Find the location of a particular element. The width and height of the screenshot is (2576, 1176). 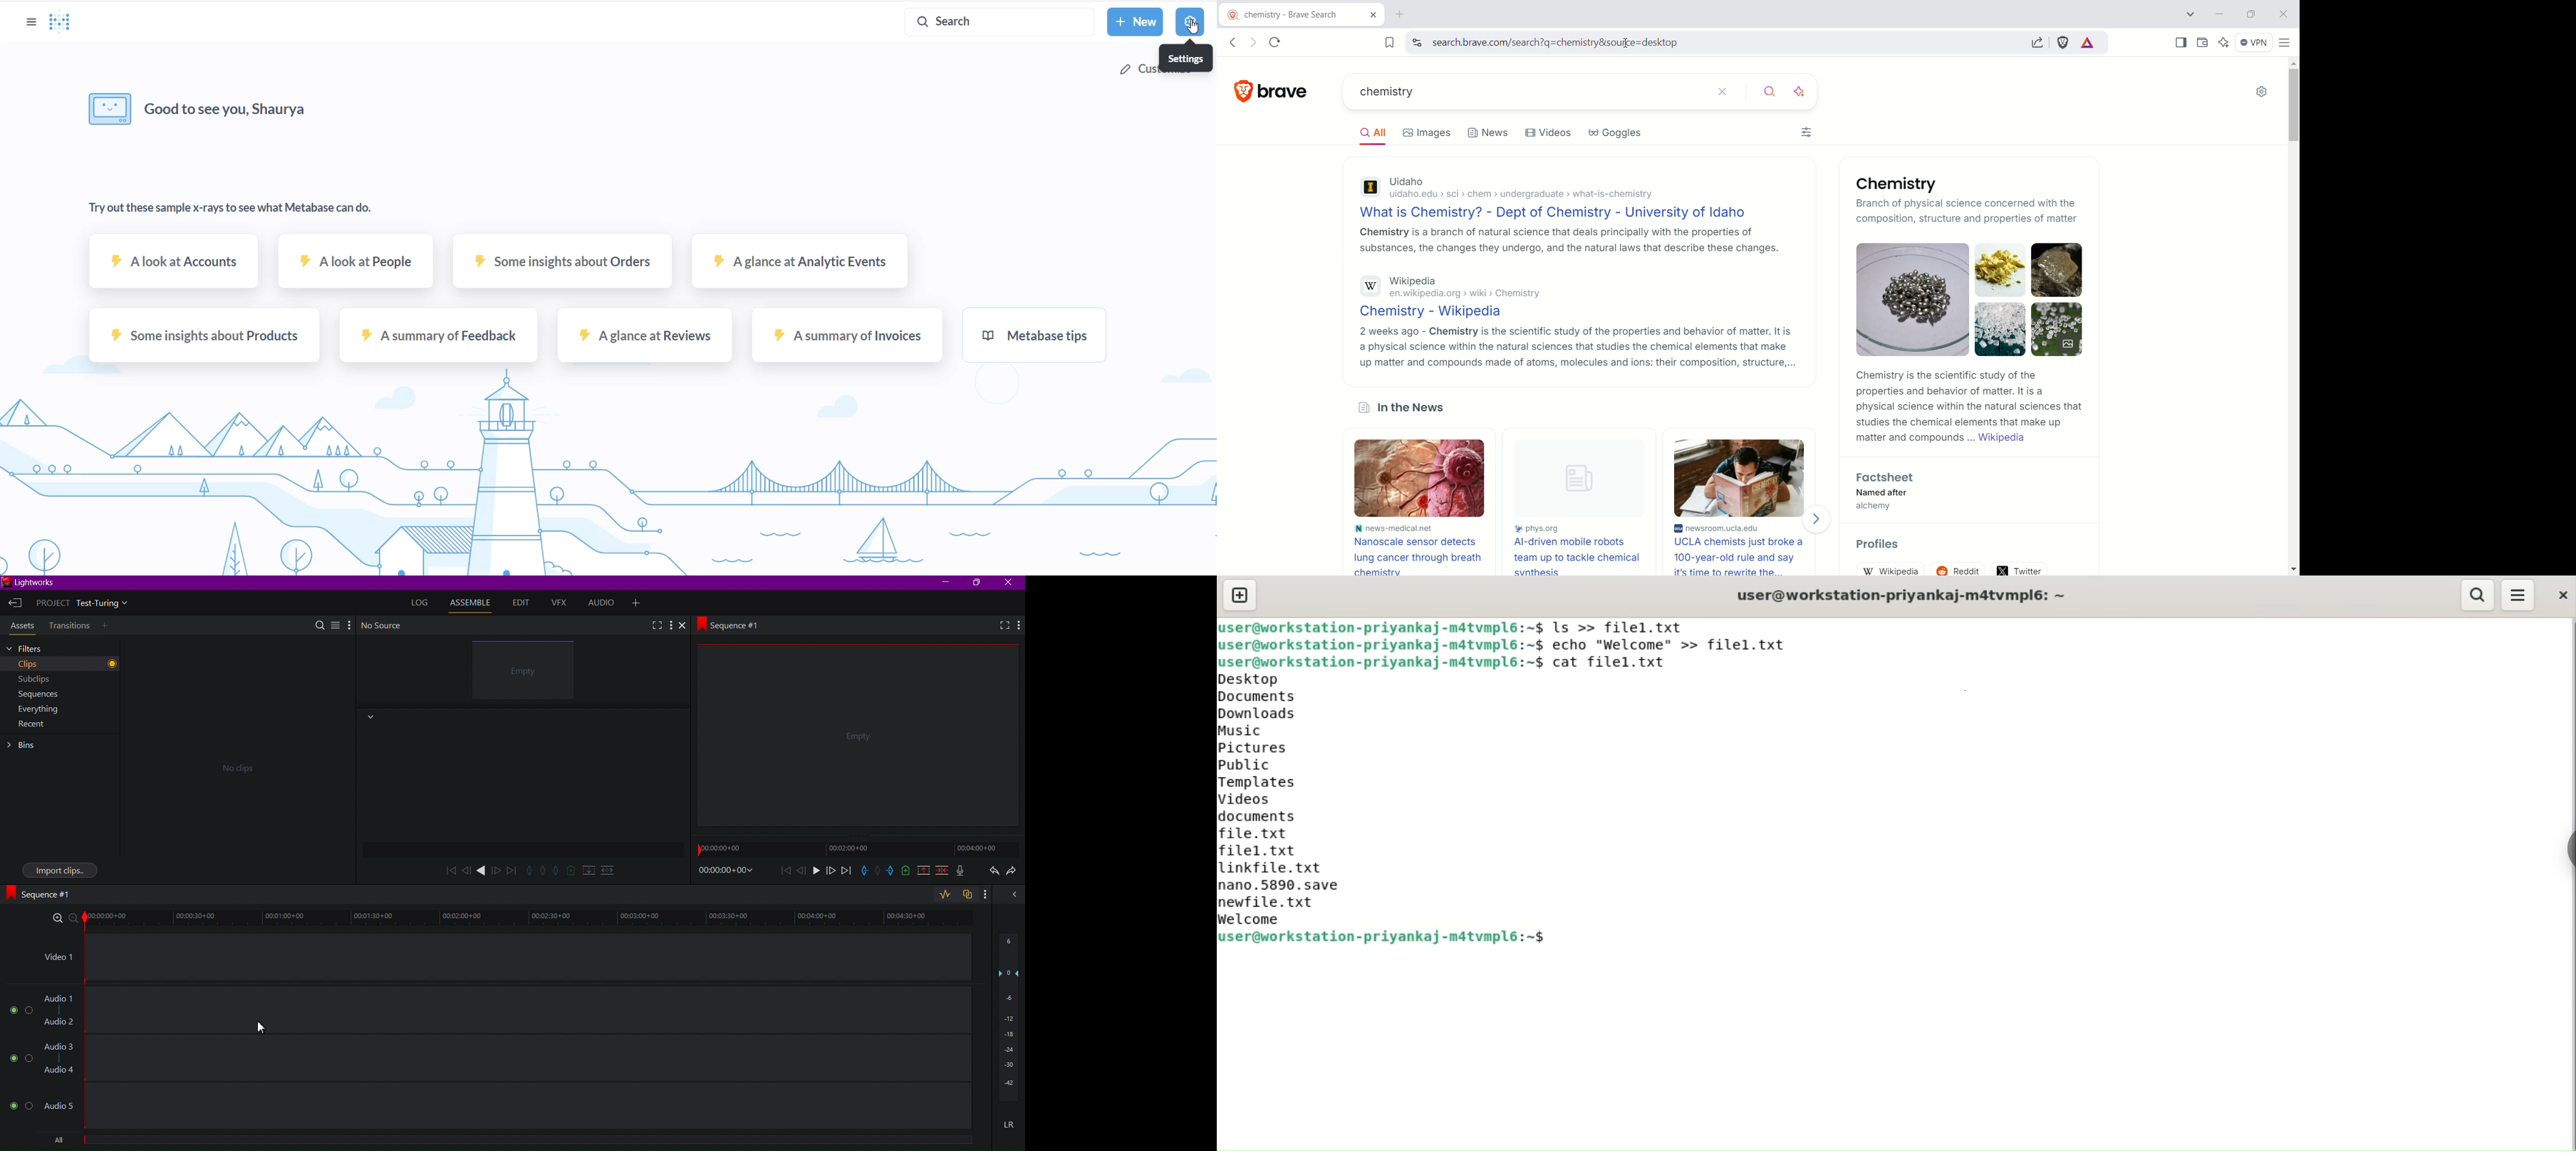

Timeline is located at coordinates (534, 919).